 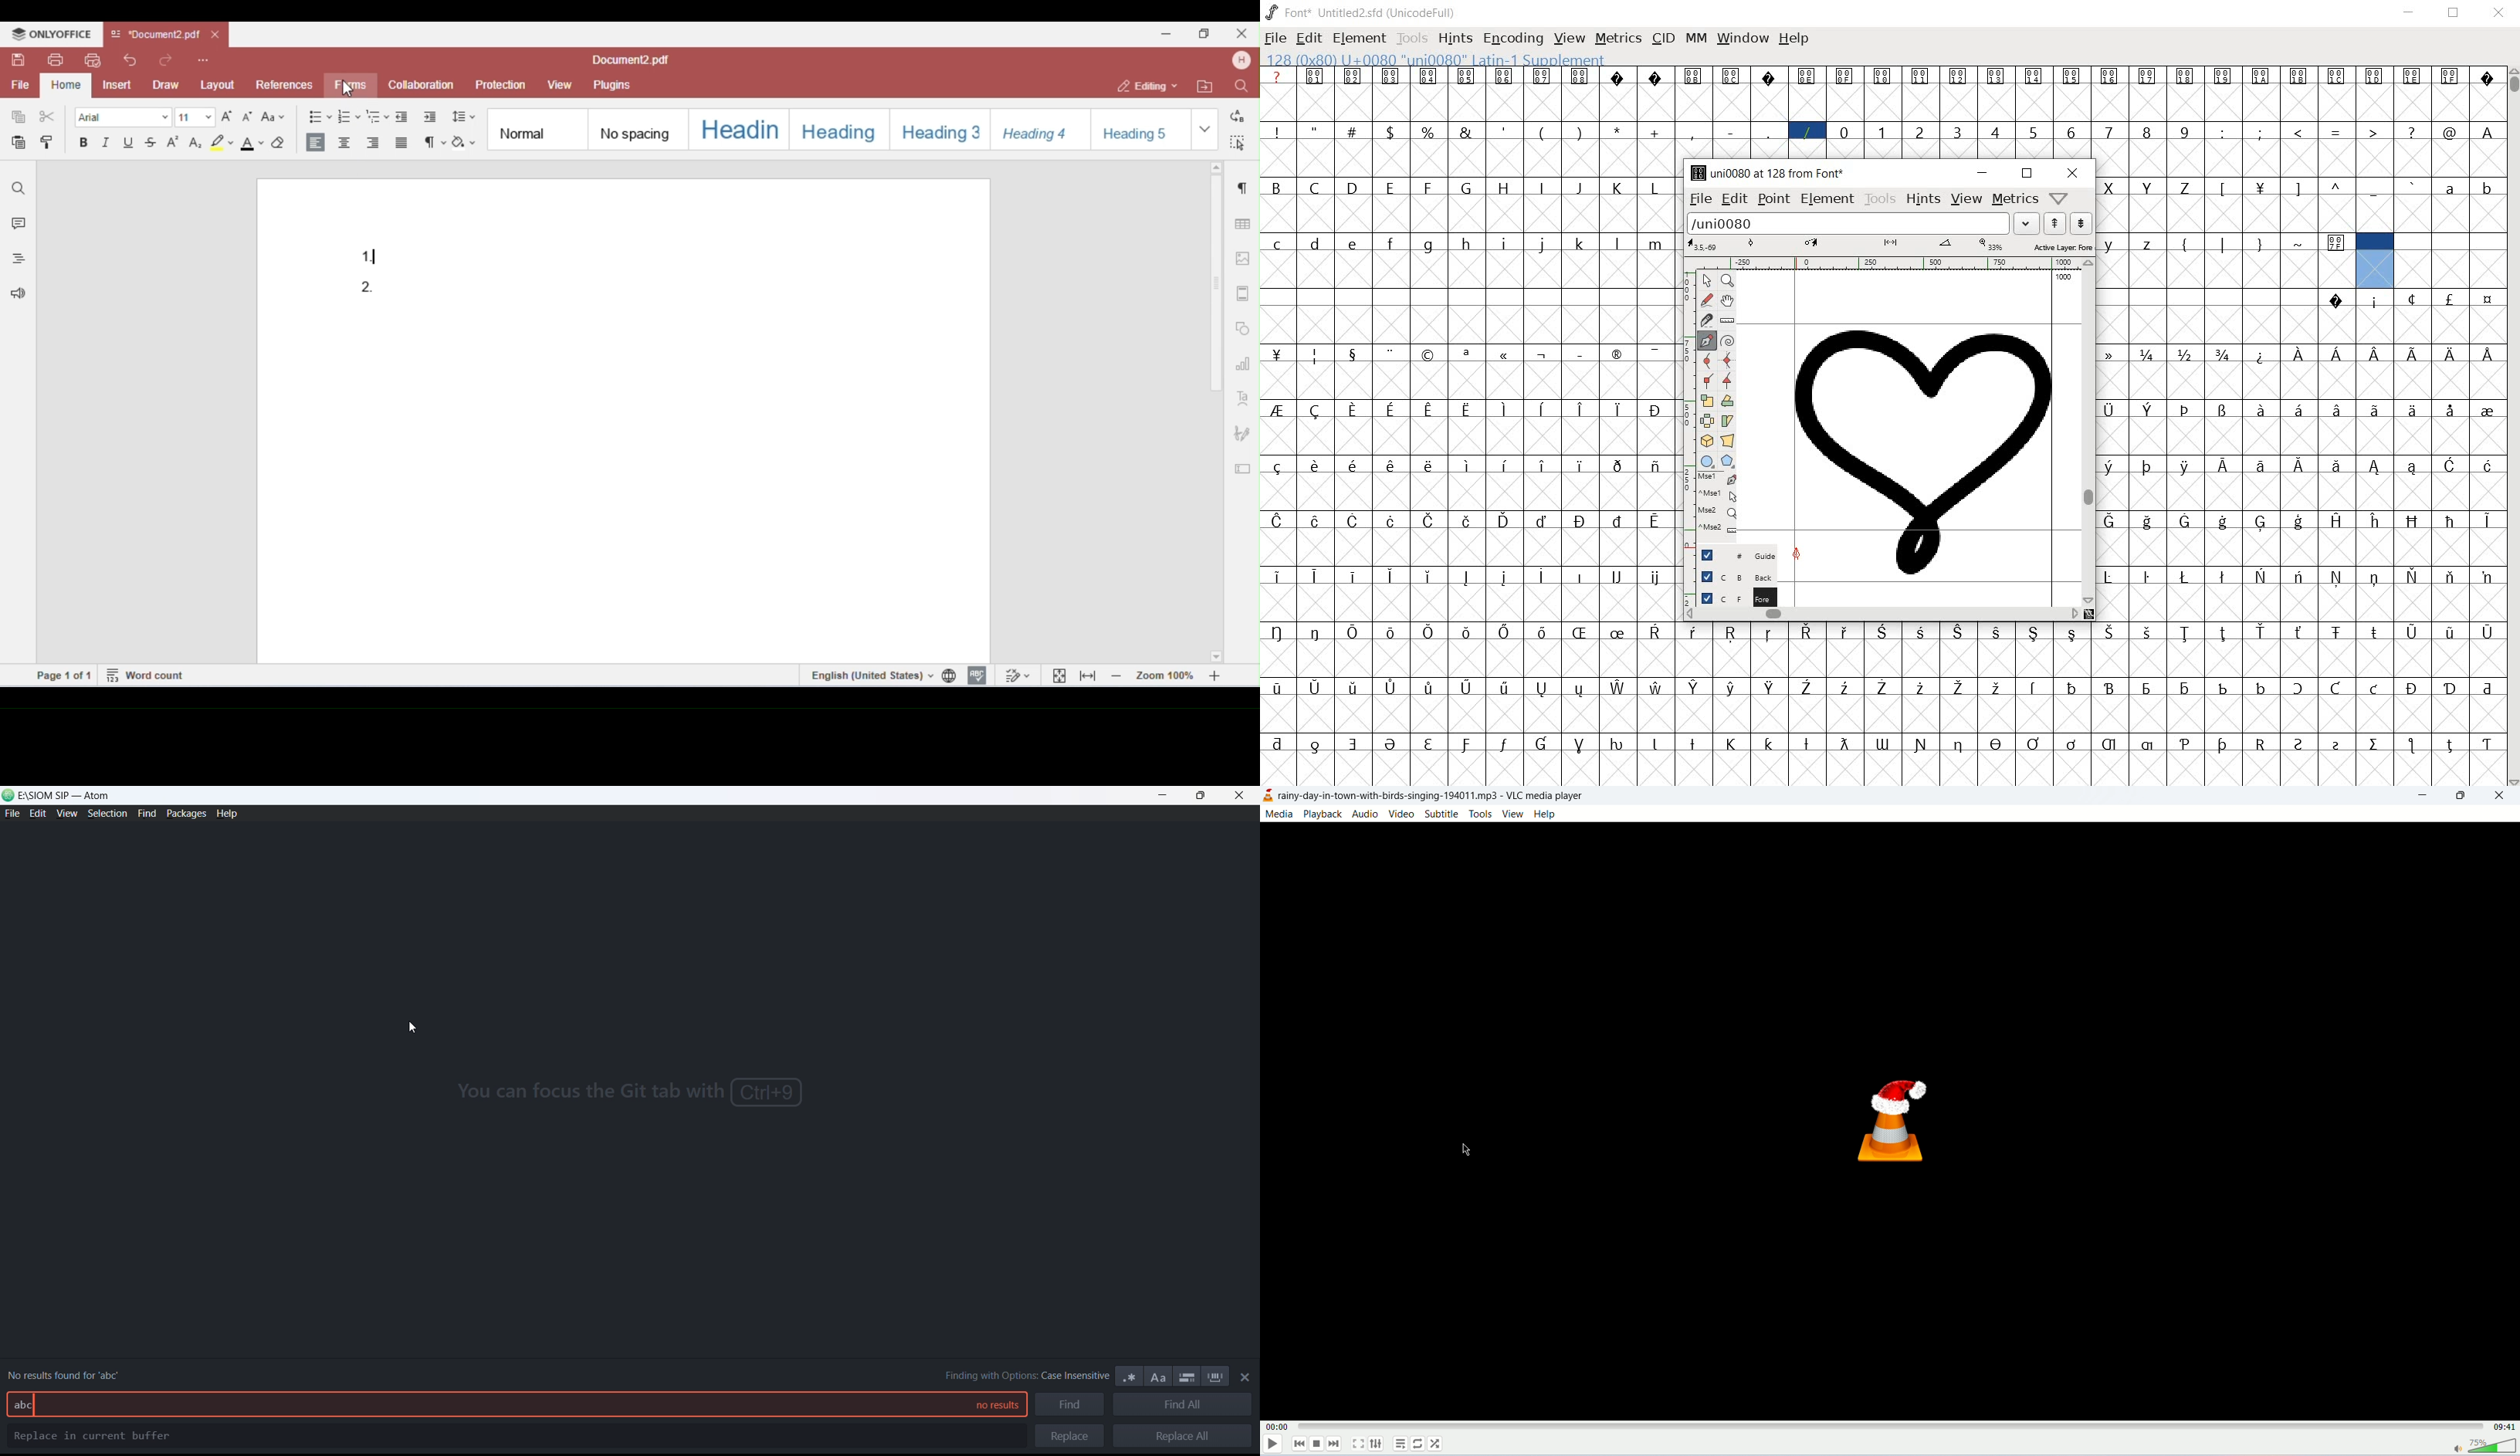 What do you see at coordinates (1654, 354) in the screenshot?
I see `glyph` at bounding box center [1654, 354].